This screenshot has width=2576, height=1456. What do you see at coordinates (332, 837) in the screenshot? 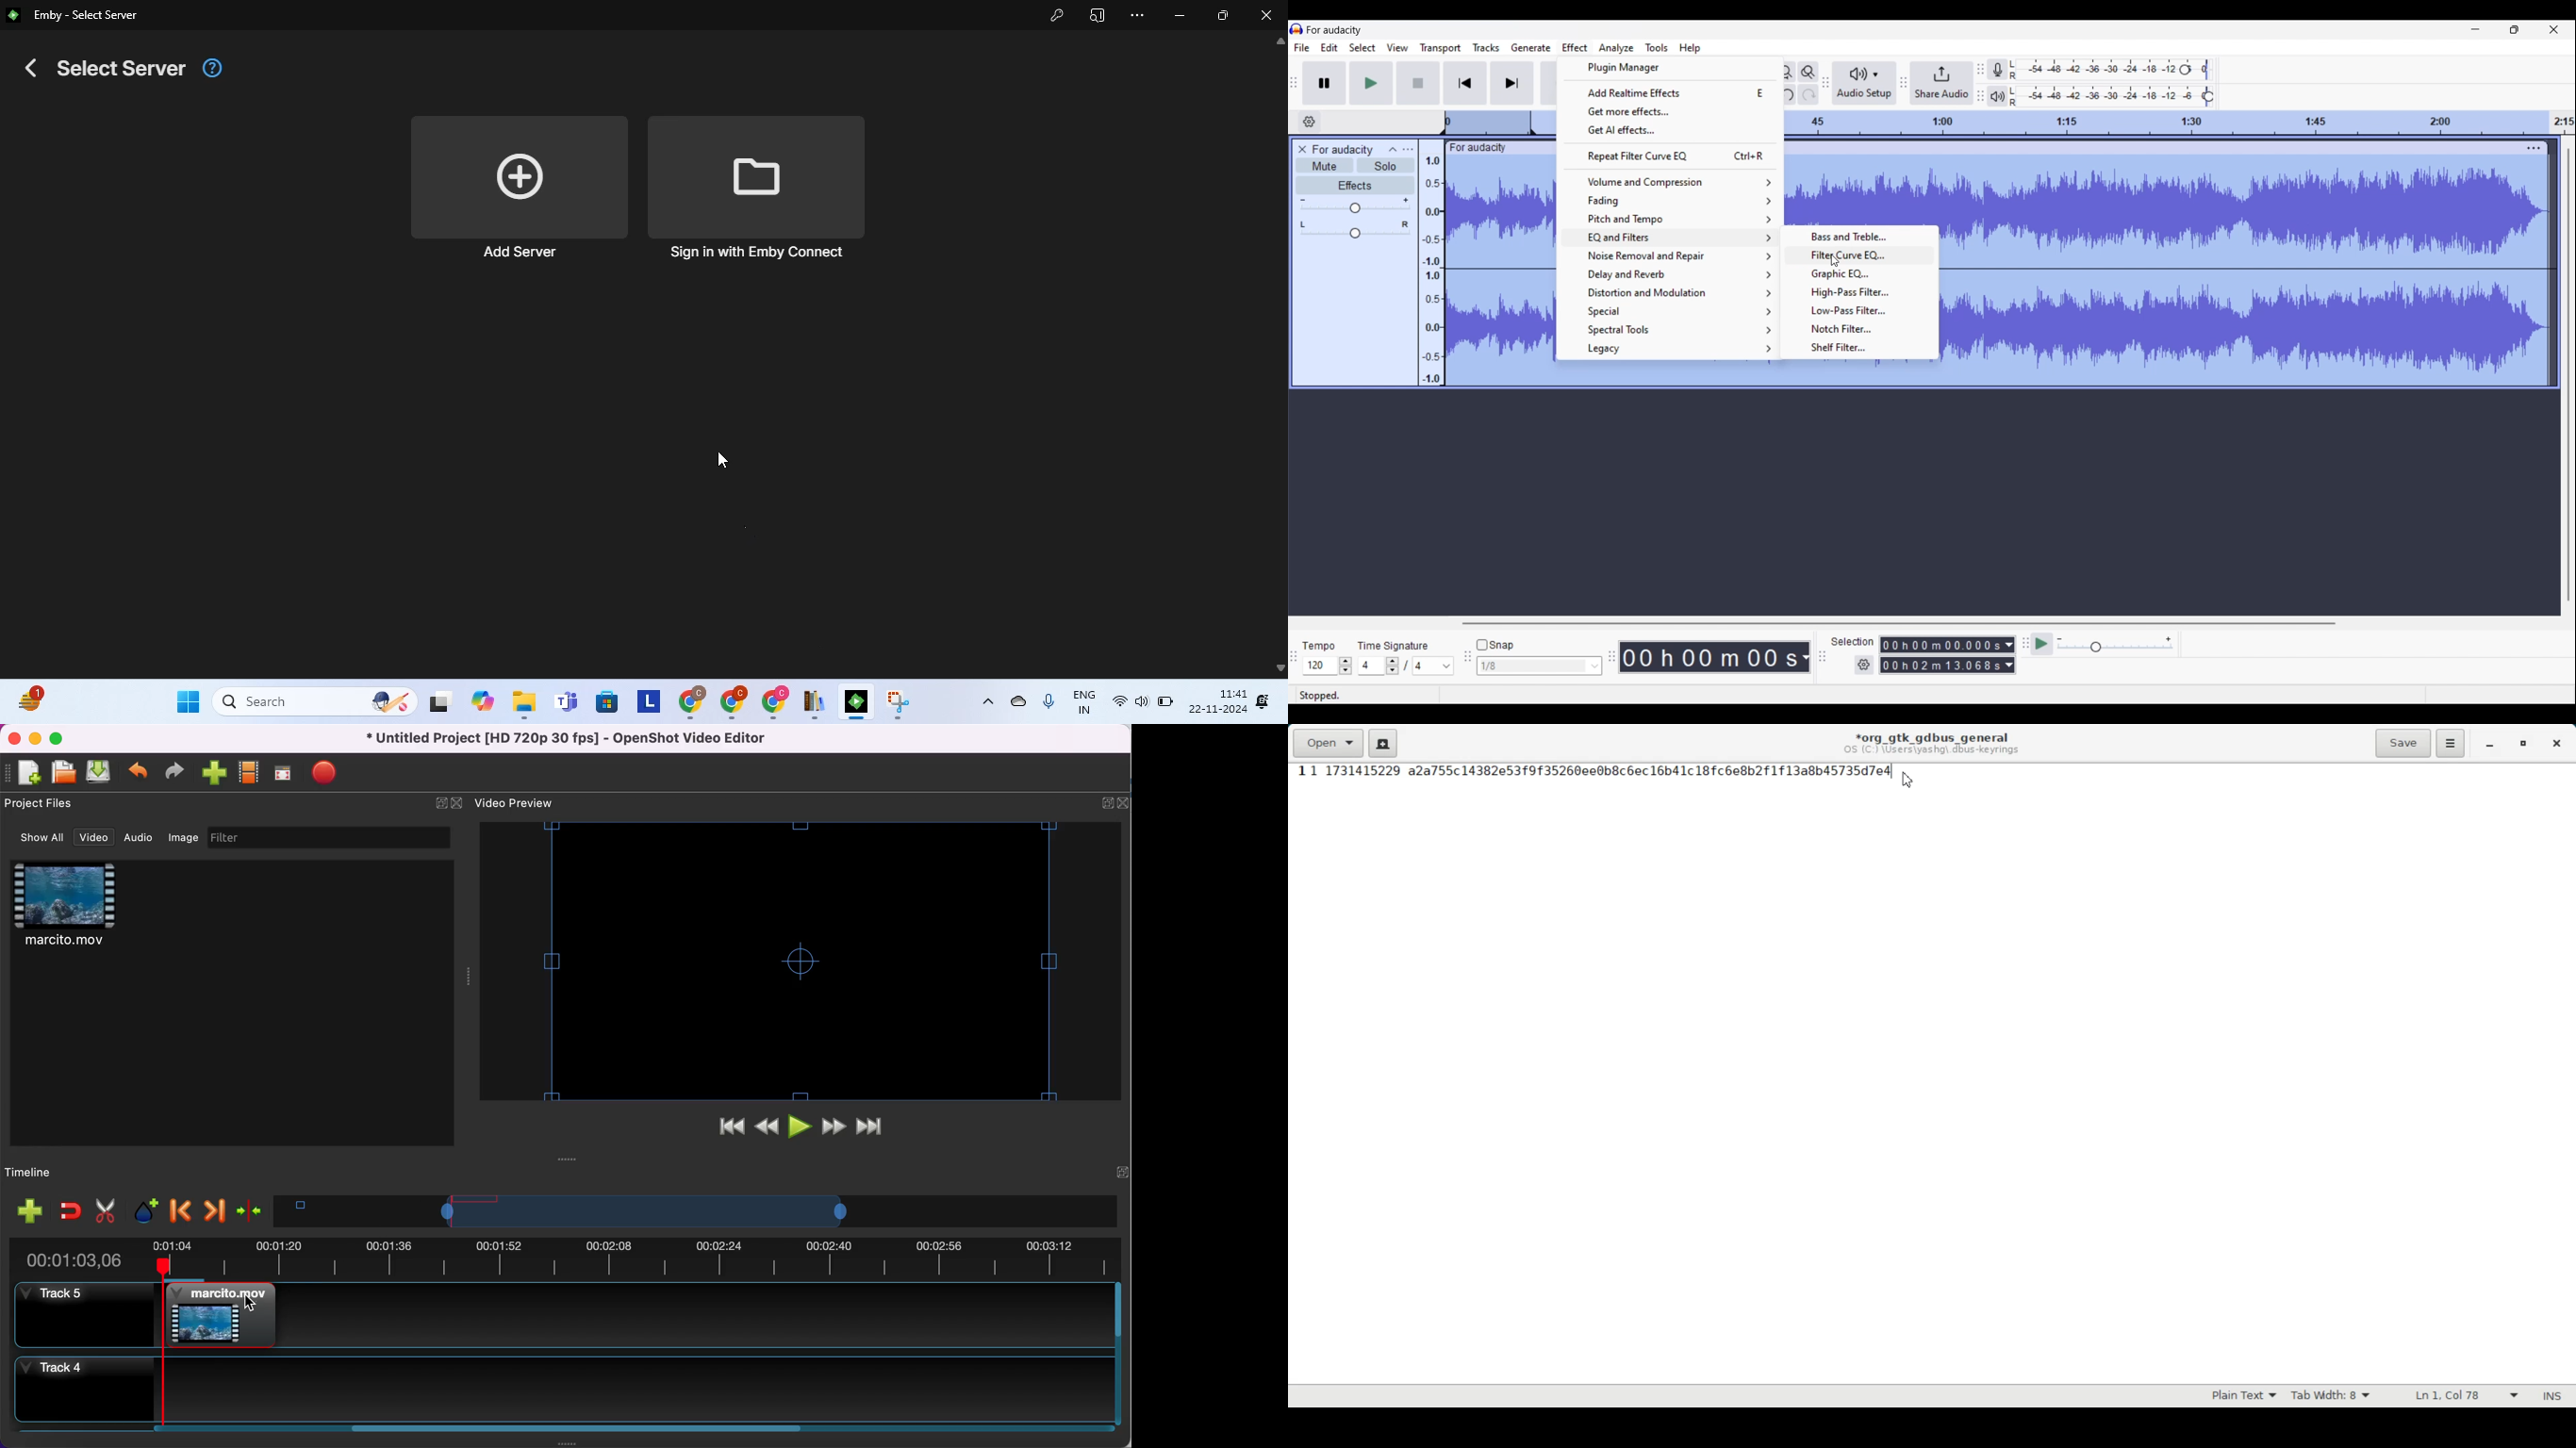
I see `filter` at bounding box center [332, 837].